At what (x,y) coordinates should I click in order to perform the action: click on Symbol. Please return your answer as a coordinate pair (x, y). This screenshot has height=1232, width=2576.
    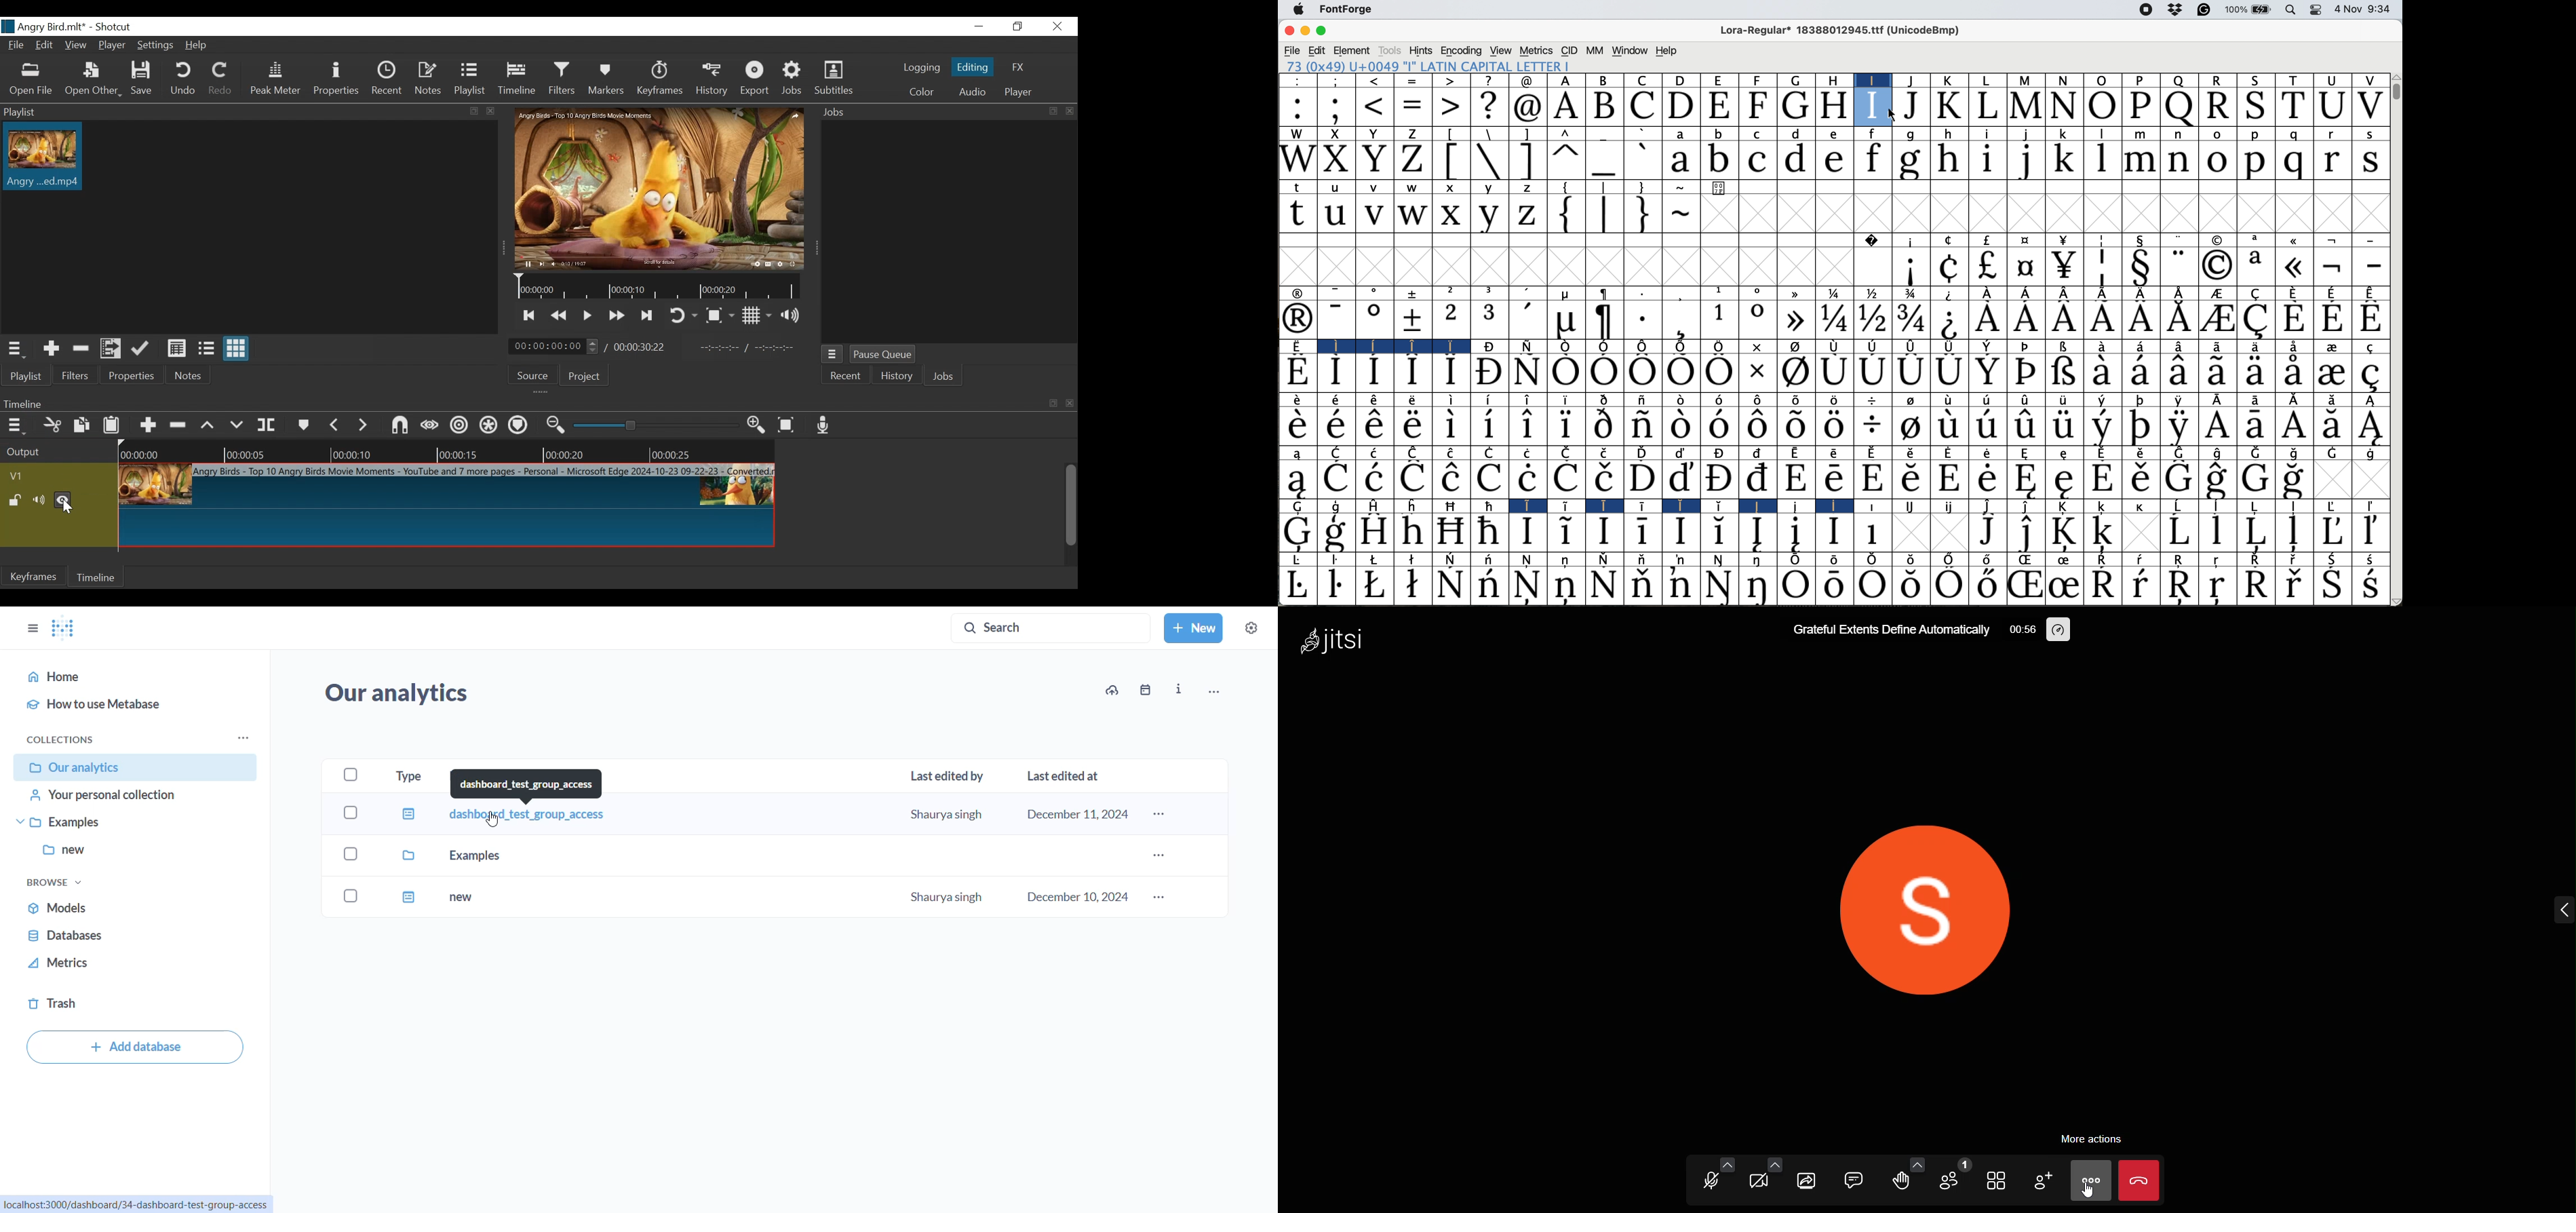
    Looking at the image, I should click on (1567, 561).